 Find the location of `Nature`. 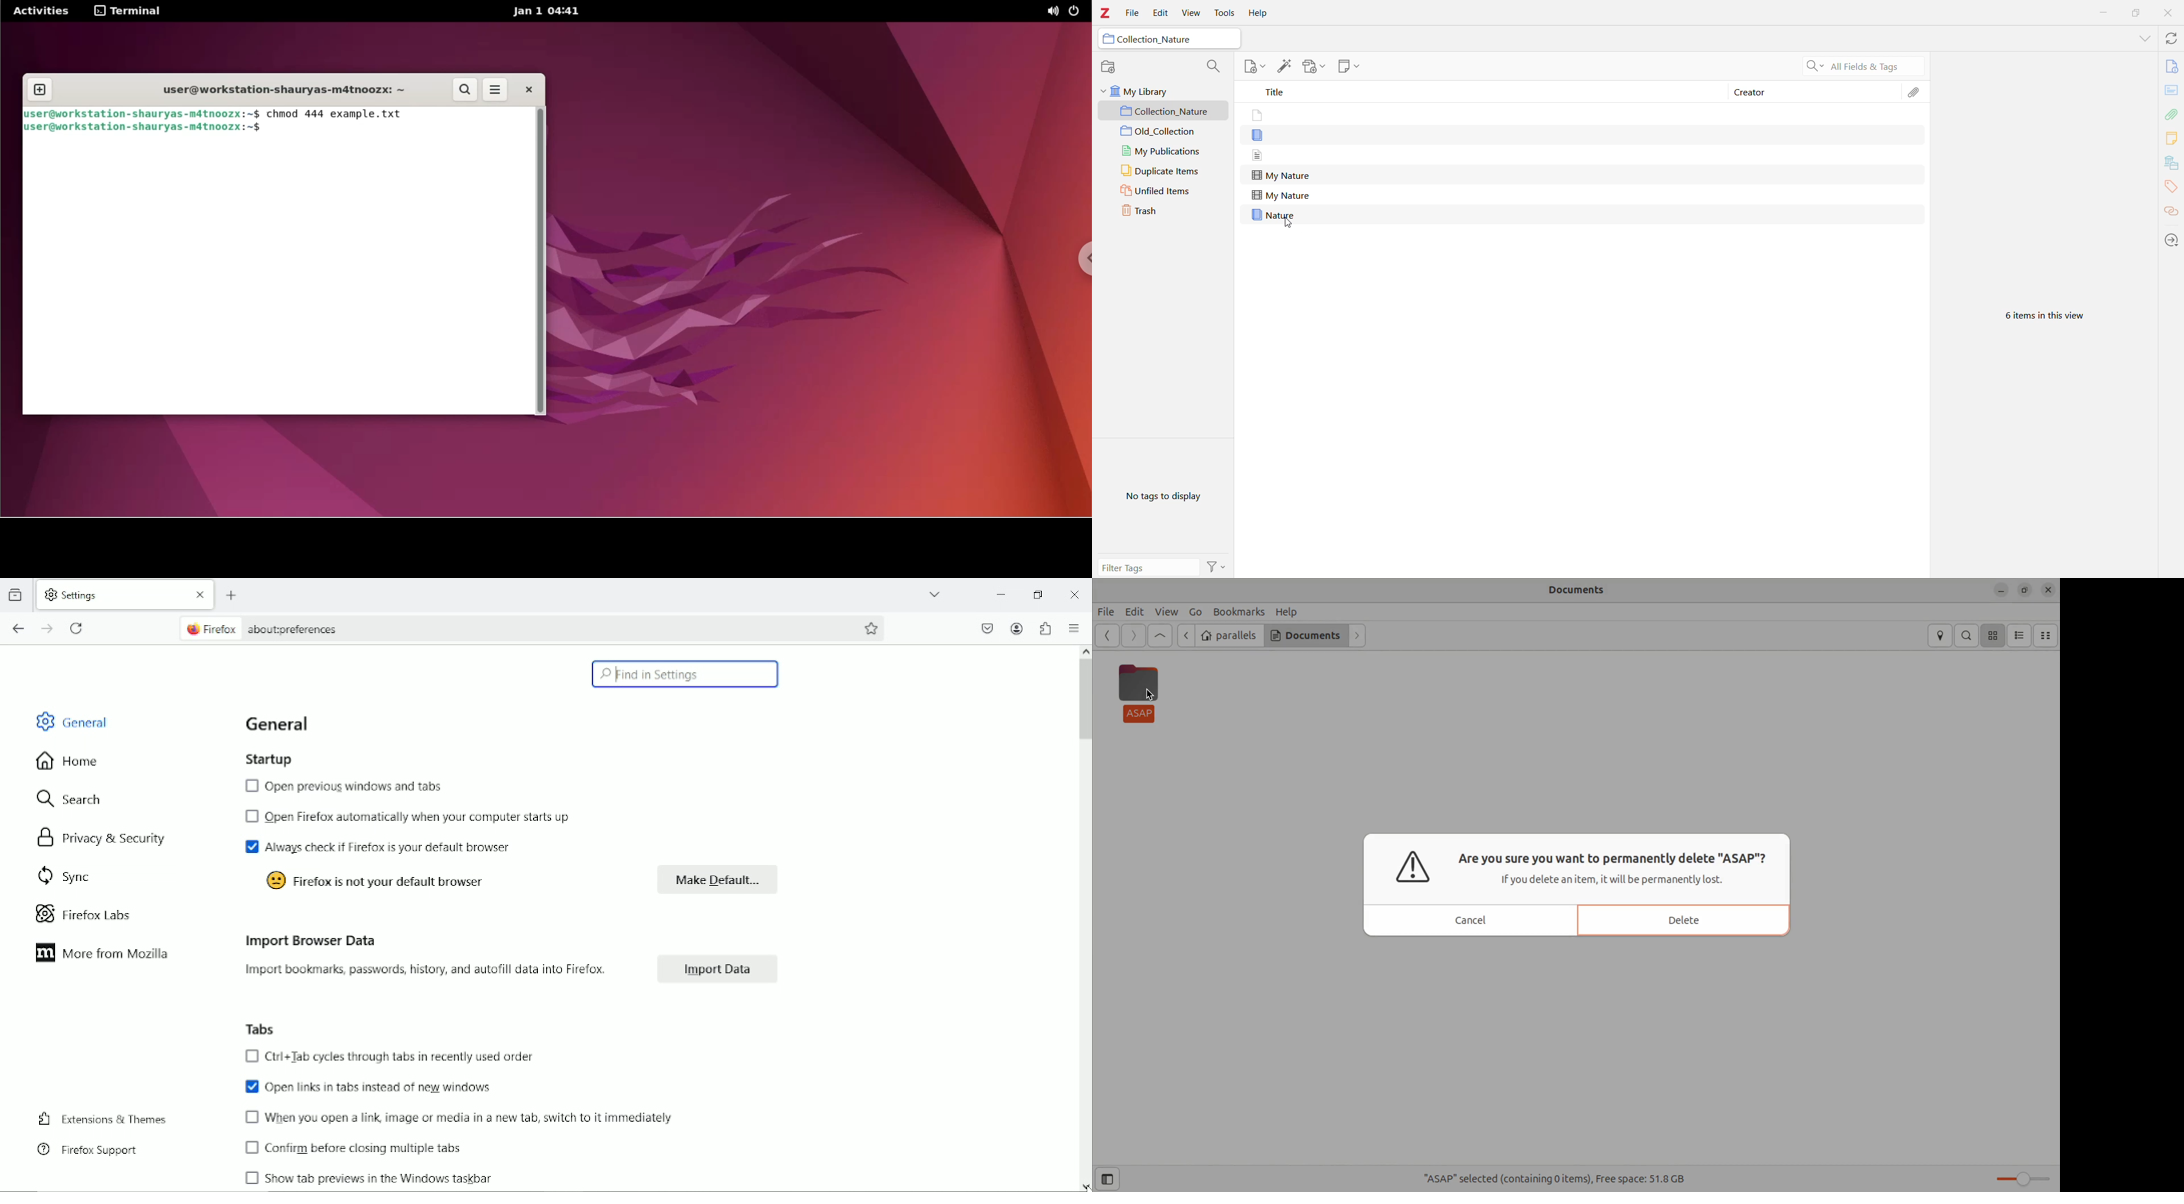

Nature is located at coordinates (1275, 216).